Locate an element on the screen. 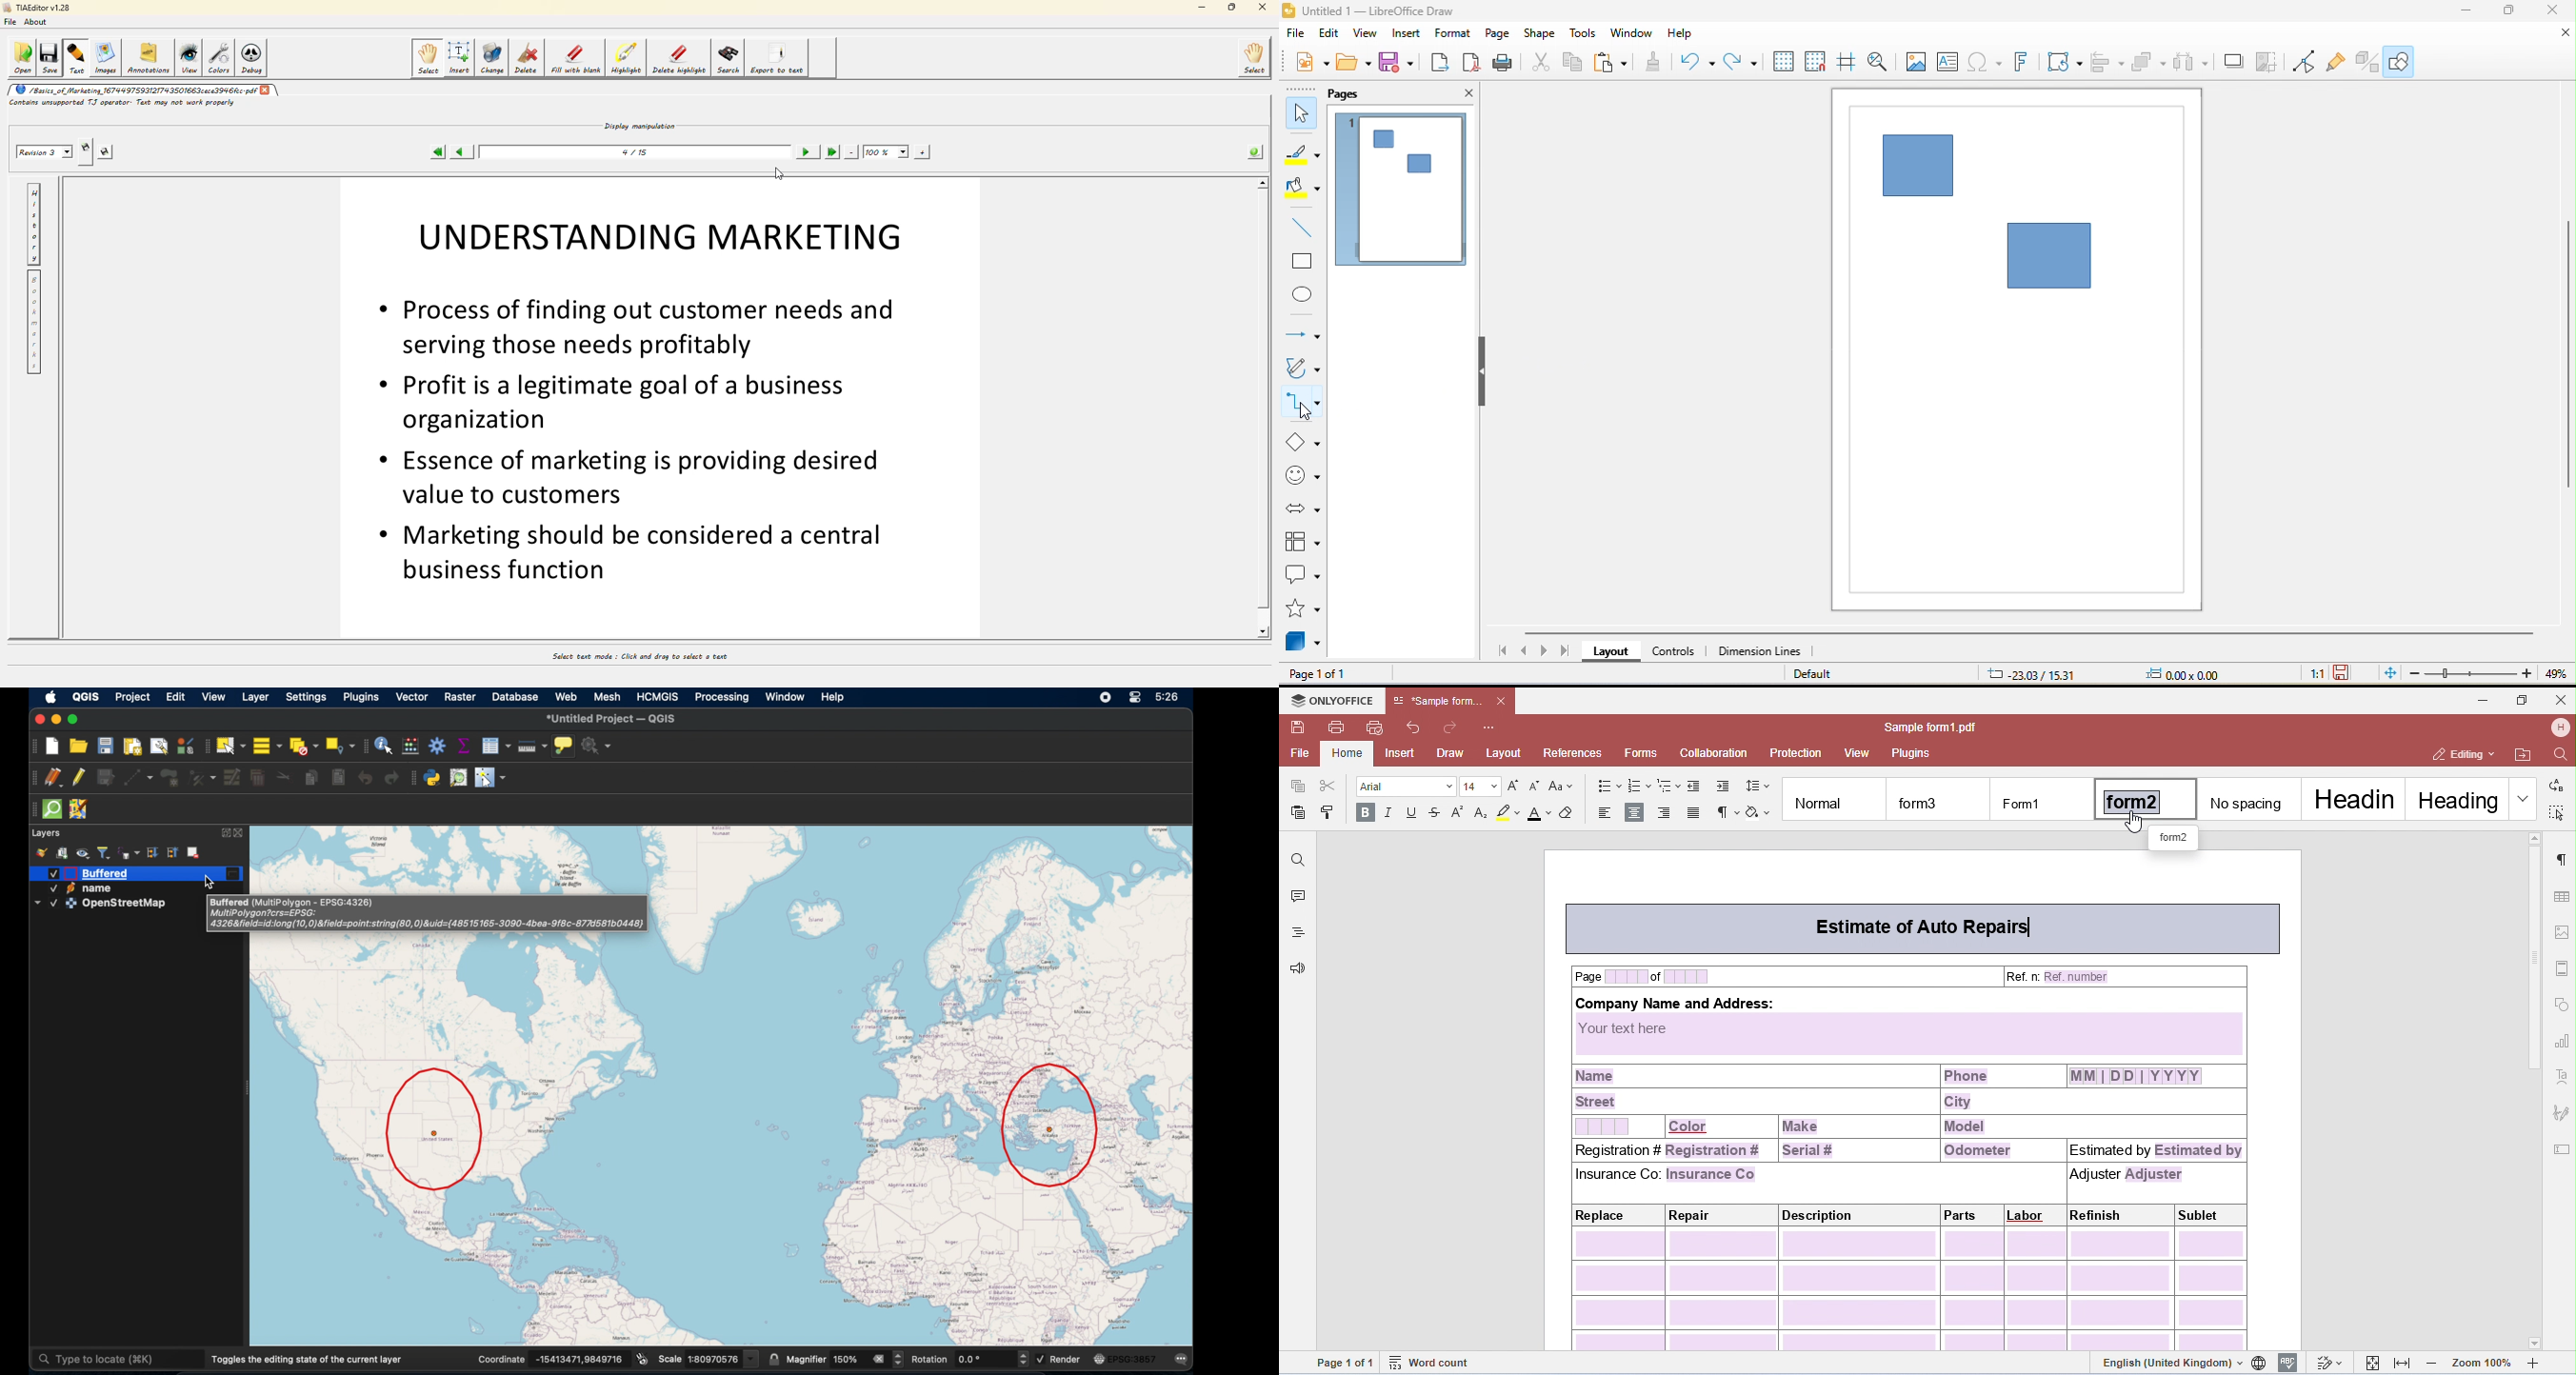 This screenshot has width=2576, height=1400. switches mouse to a configurable pointer is located at coordinates (491, 778).